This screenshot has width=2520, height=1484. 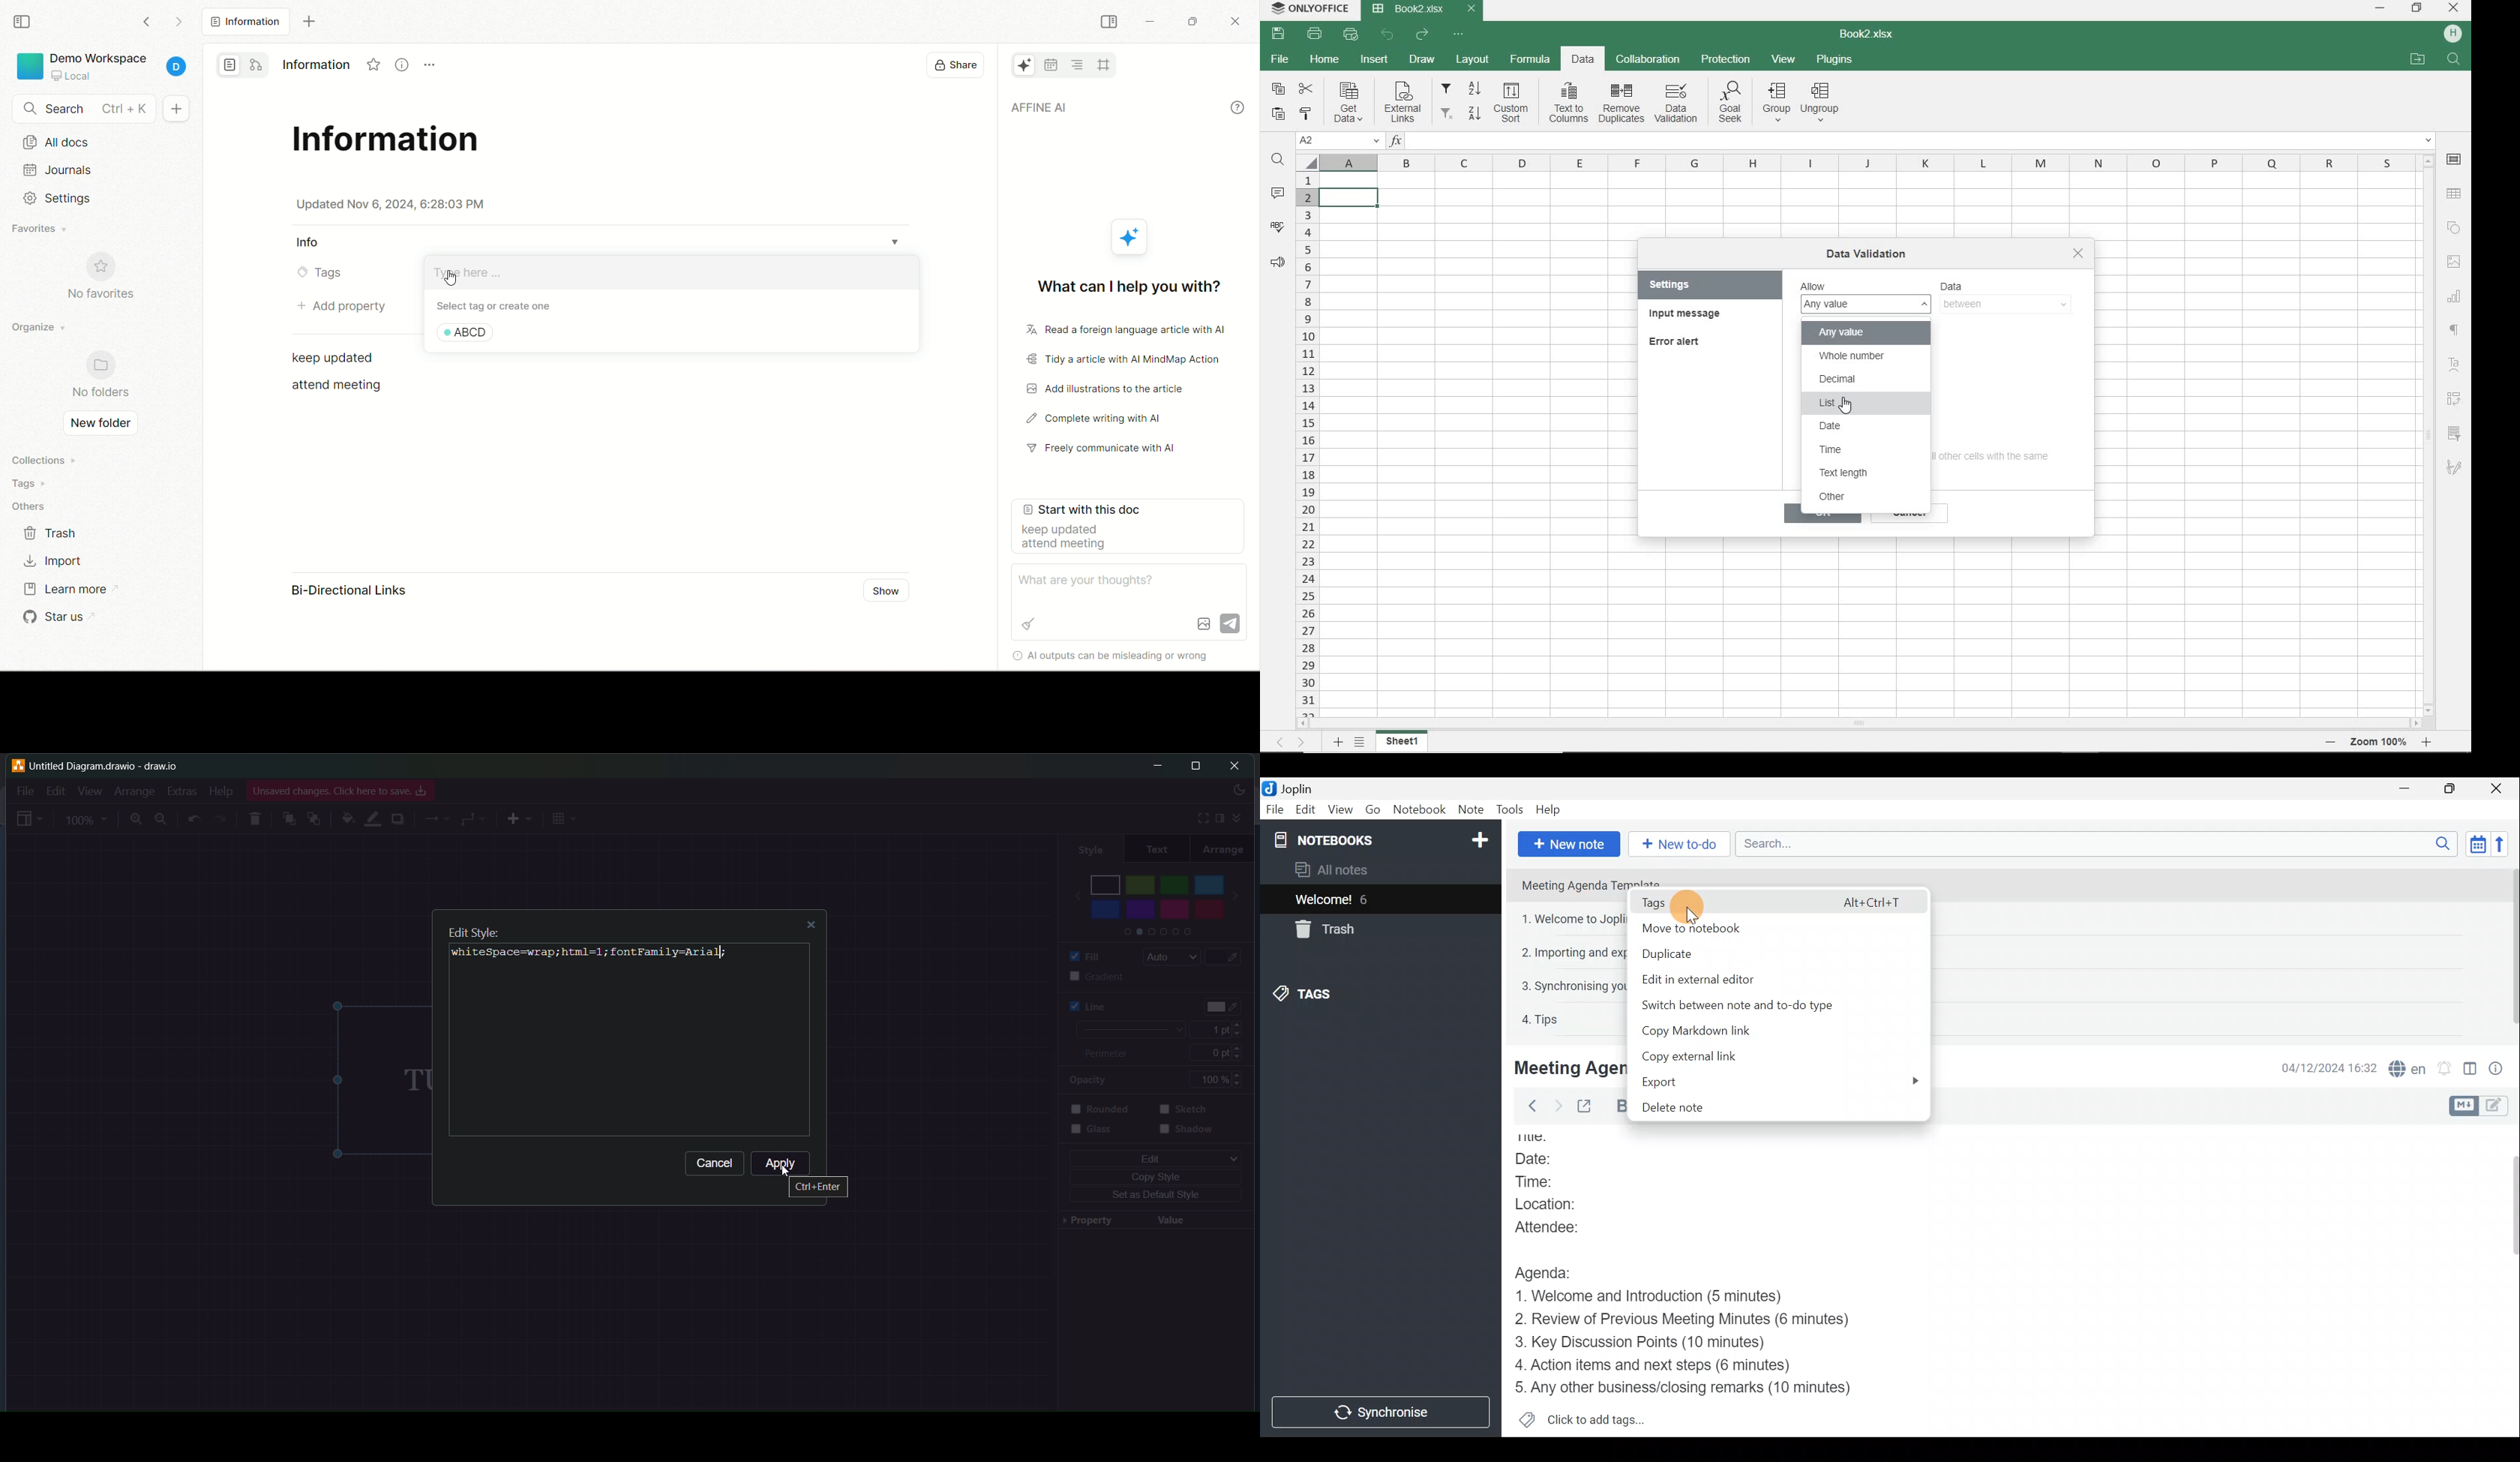 I want to click on Agenda:, so click(x=1552, y=1271).